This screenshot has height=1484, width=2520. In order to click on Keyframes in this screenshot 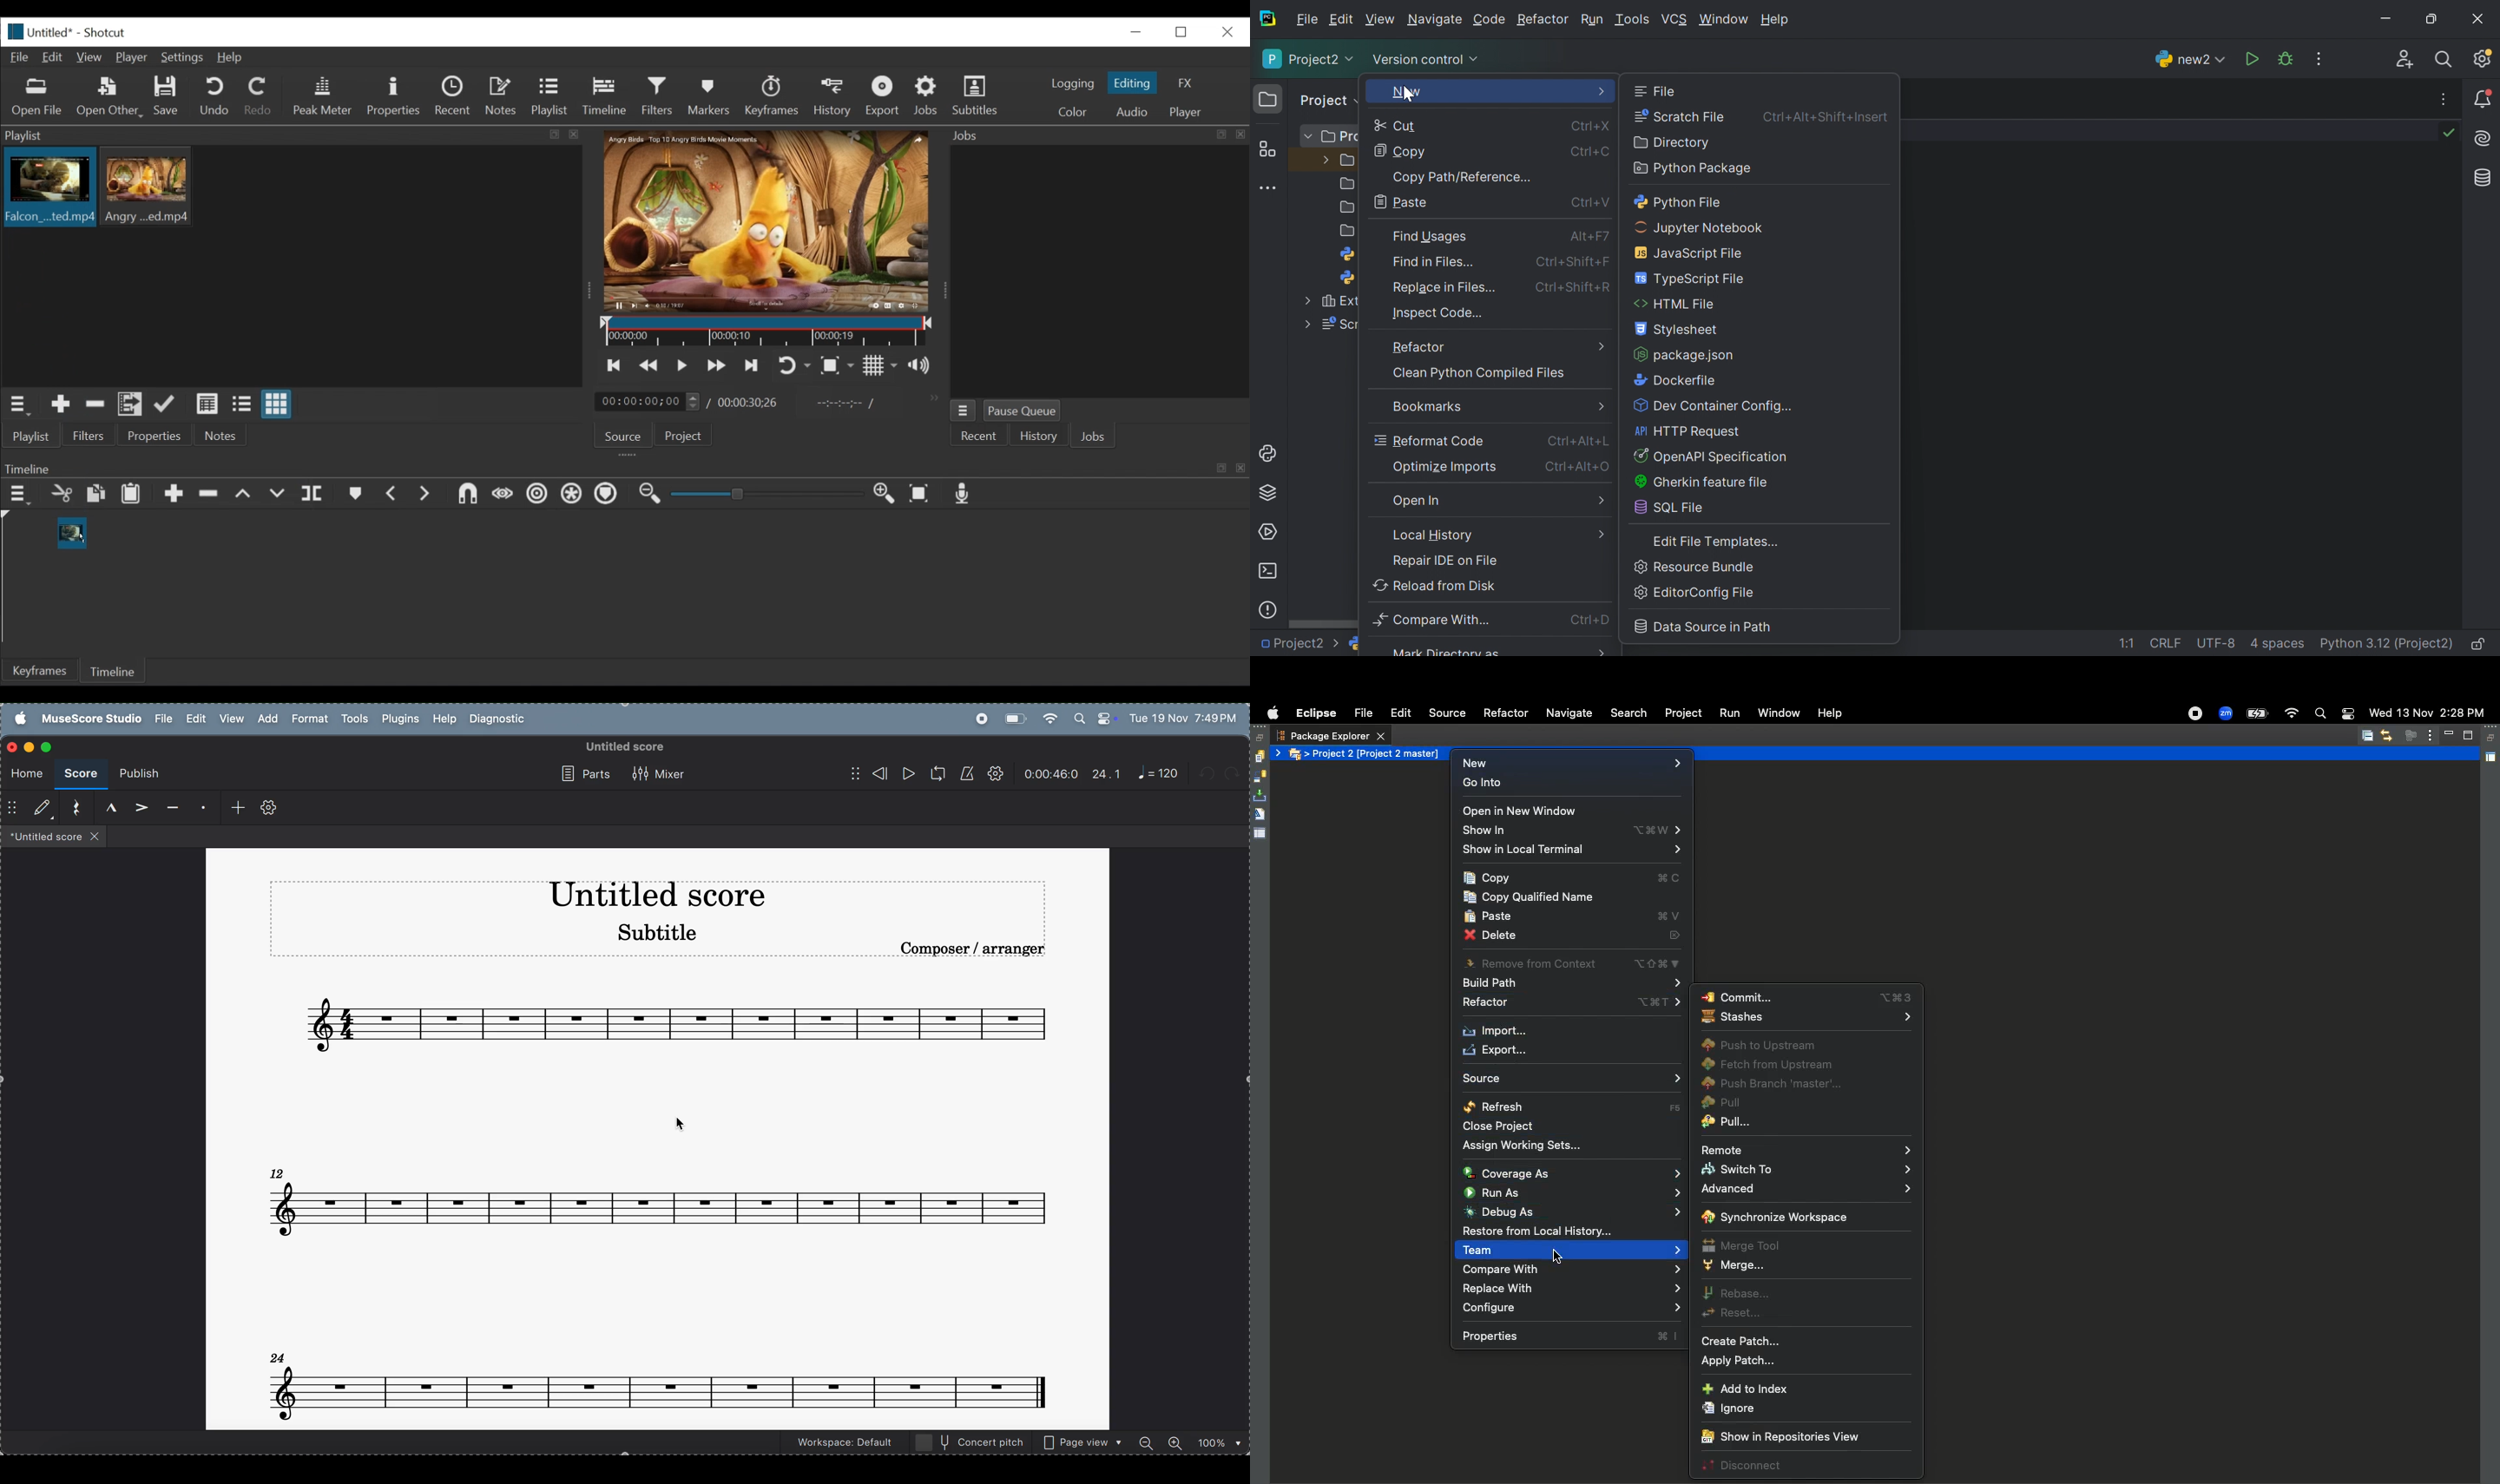, I will do `click(41, 670)`.